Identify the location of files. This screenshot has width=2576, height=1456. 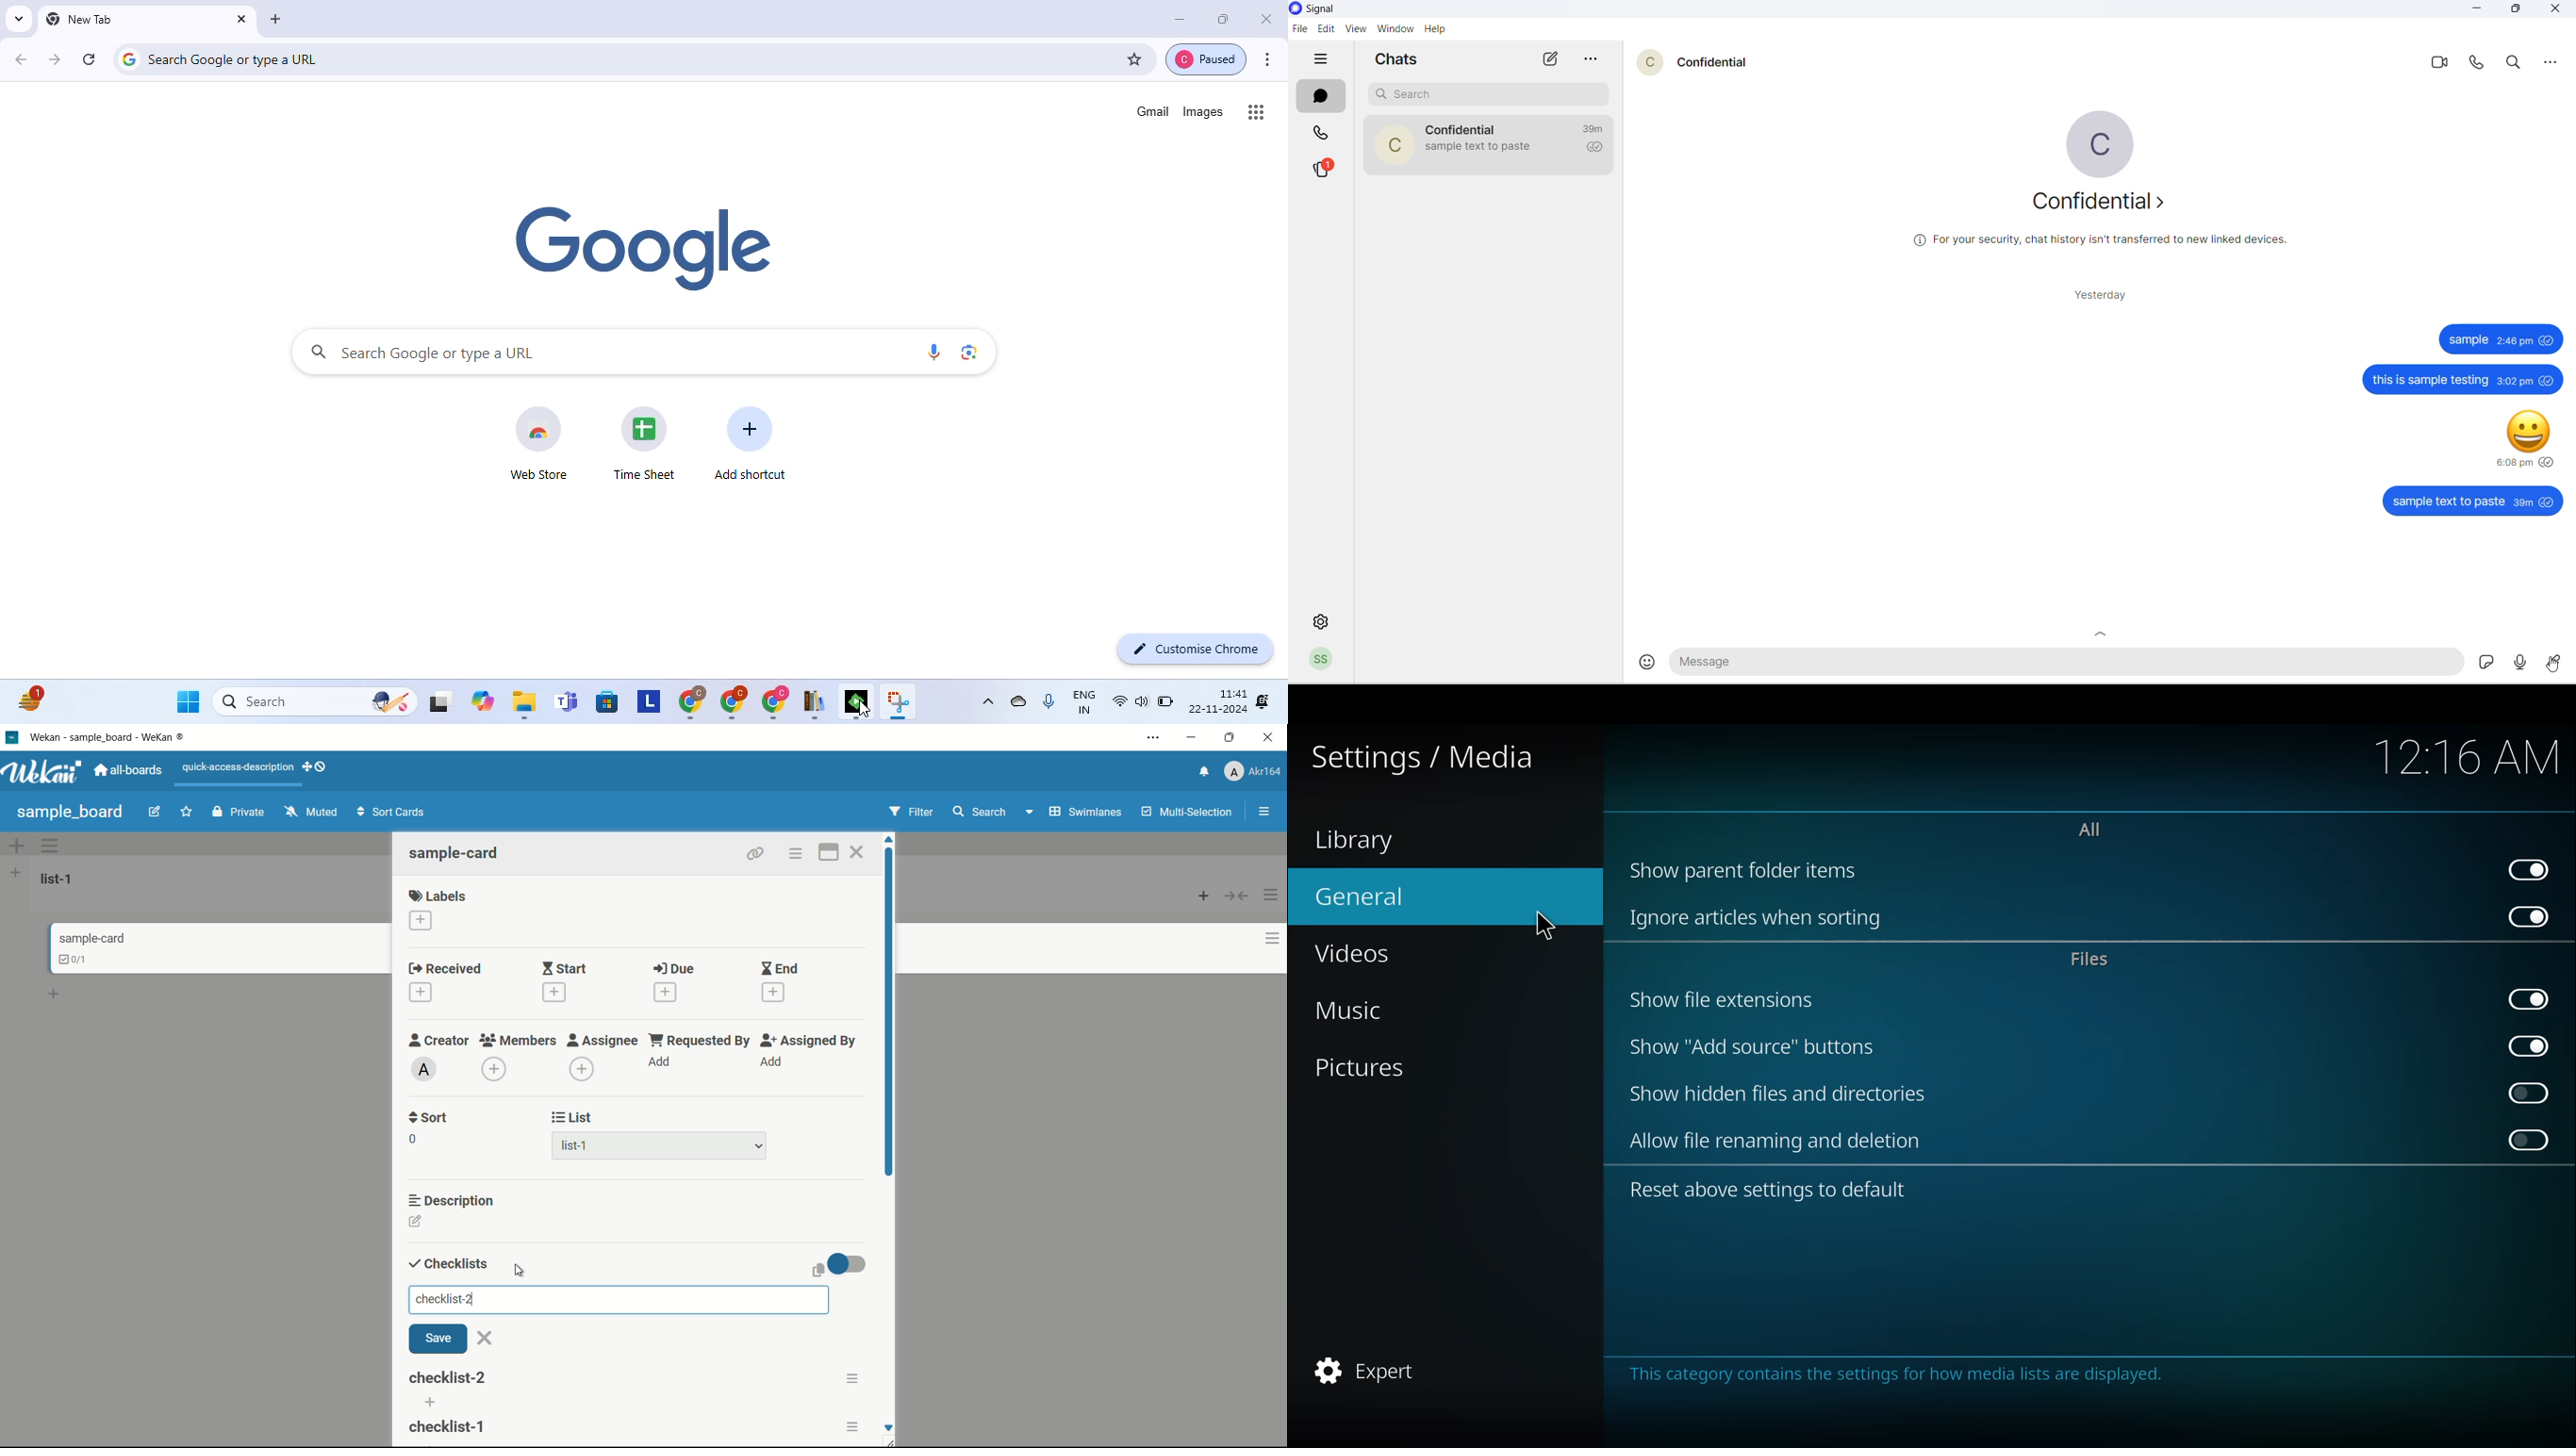
(525, 703).